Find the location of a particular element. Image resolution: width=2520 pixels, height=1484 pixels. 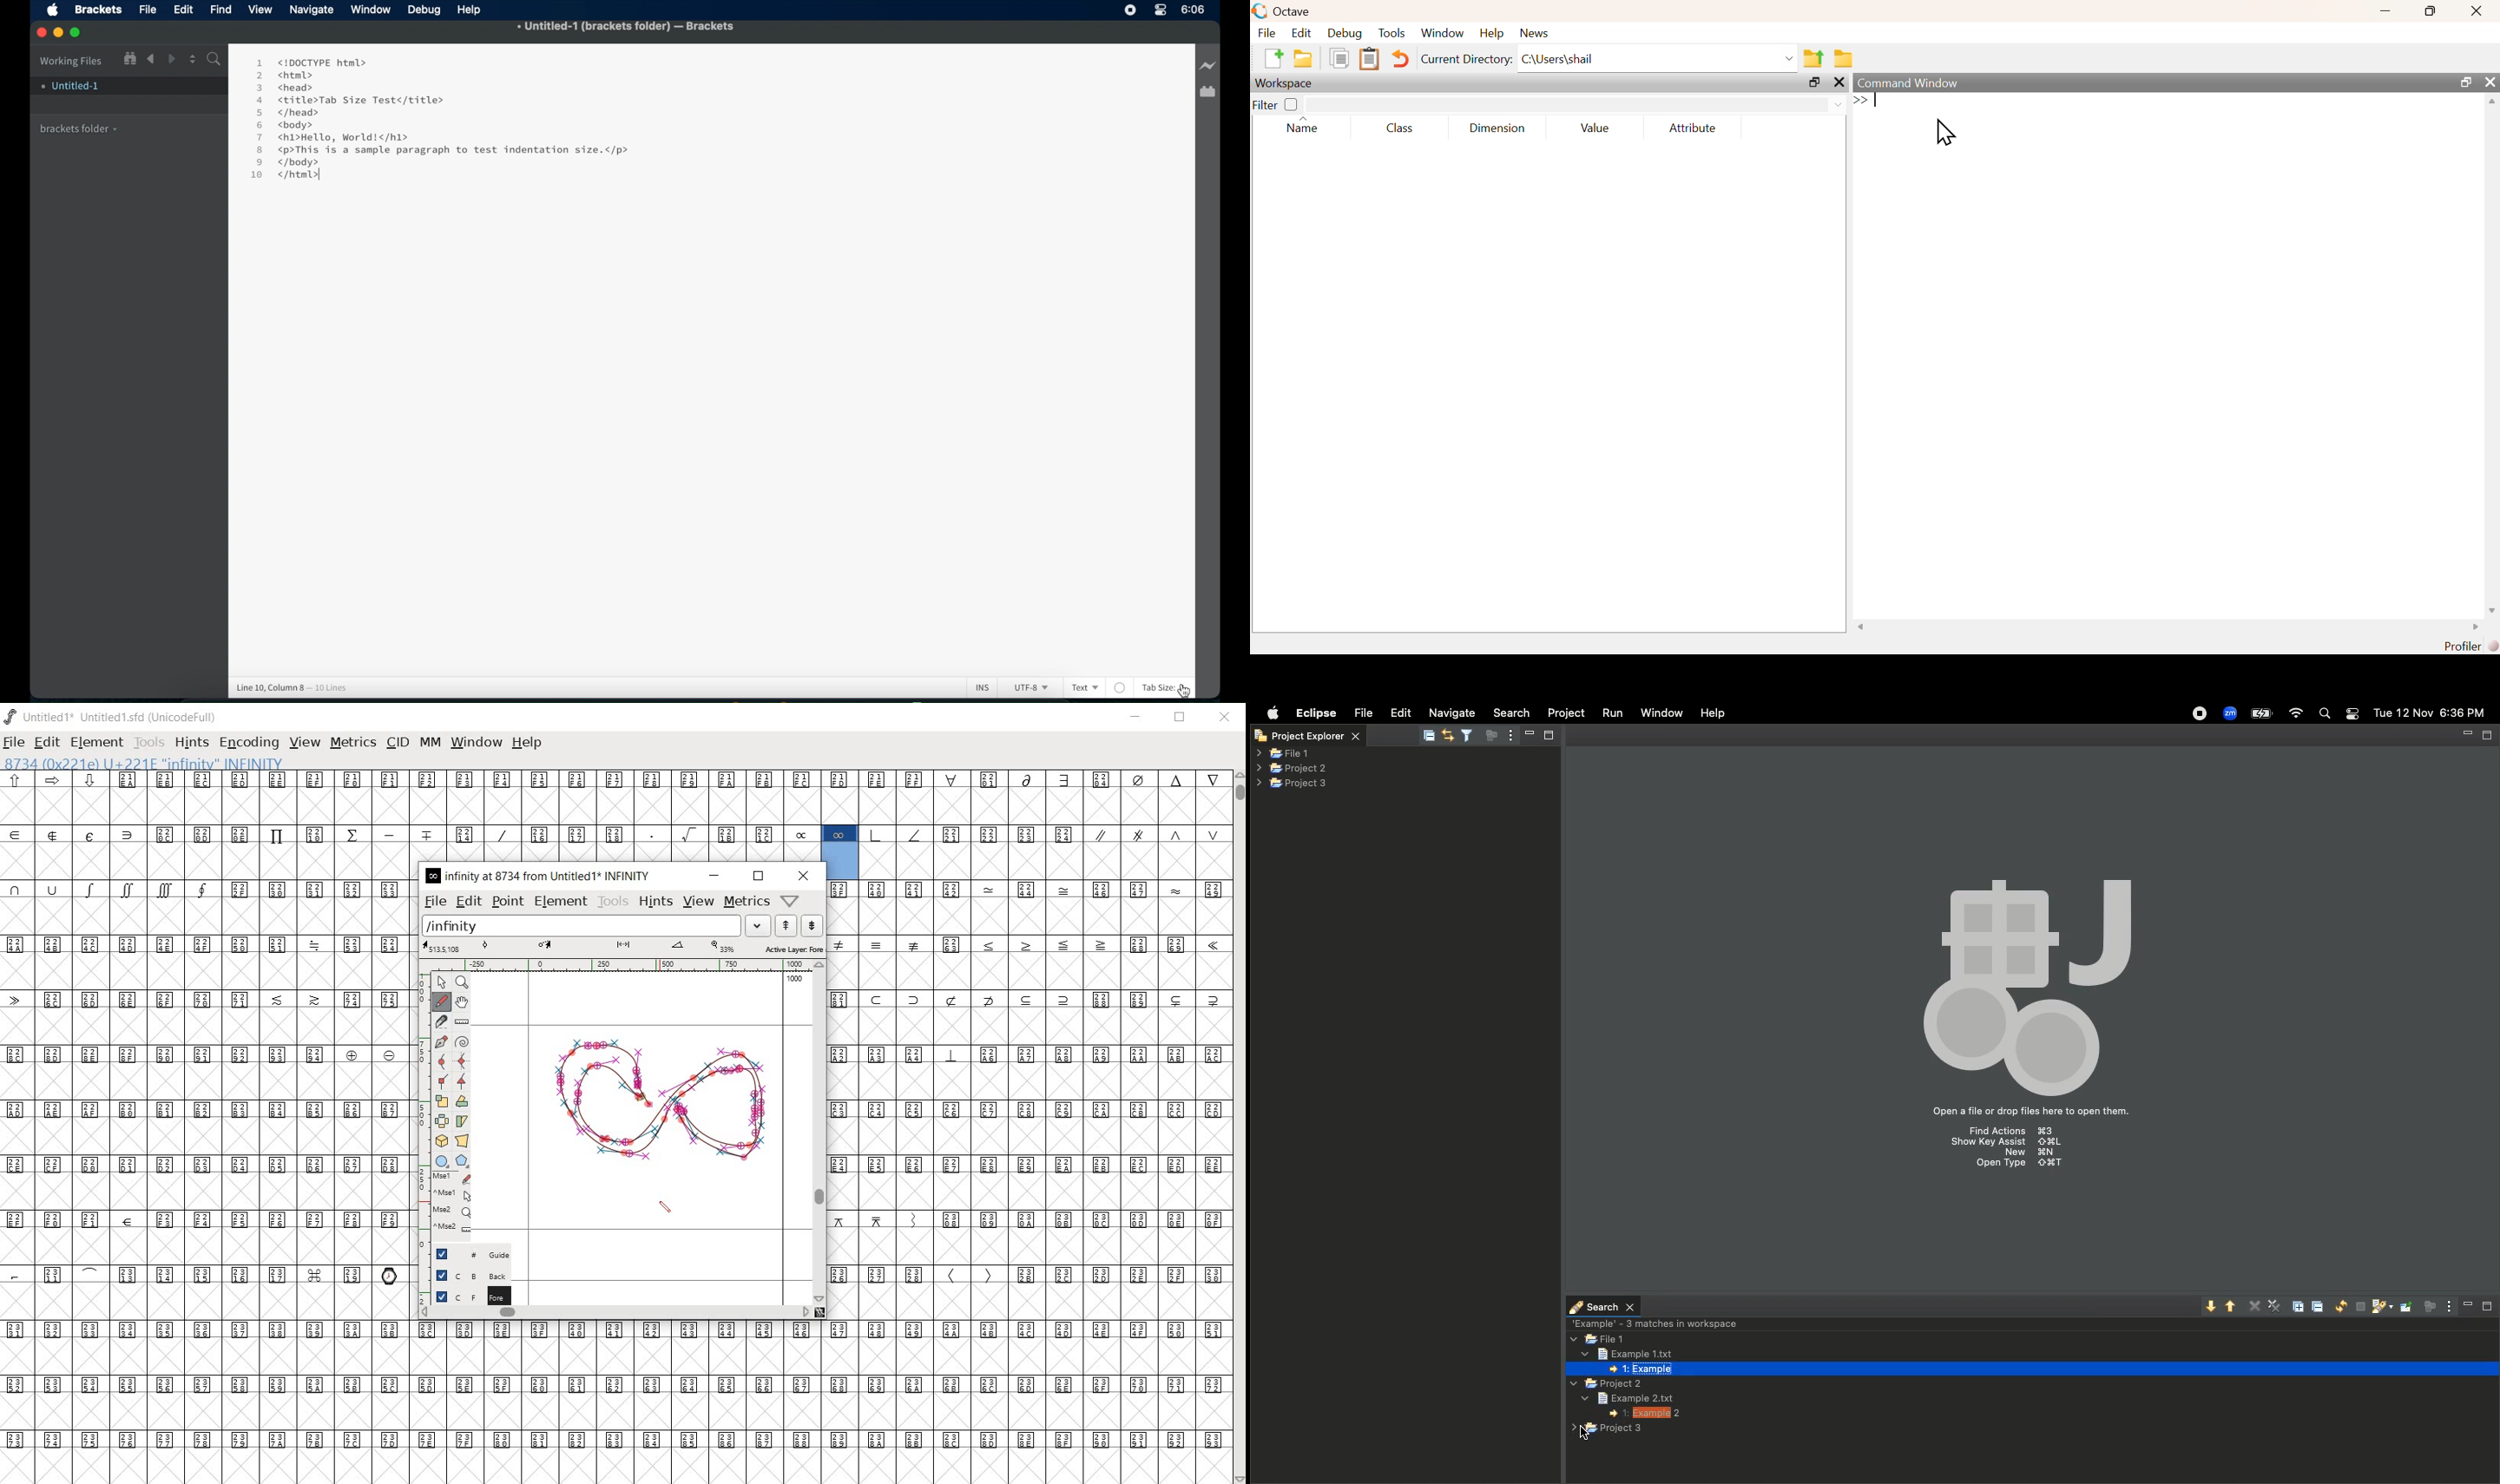

Unicode code points is located at coordinates (190, 1274).